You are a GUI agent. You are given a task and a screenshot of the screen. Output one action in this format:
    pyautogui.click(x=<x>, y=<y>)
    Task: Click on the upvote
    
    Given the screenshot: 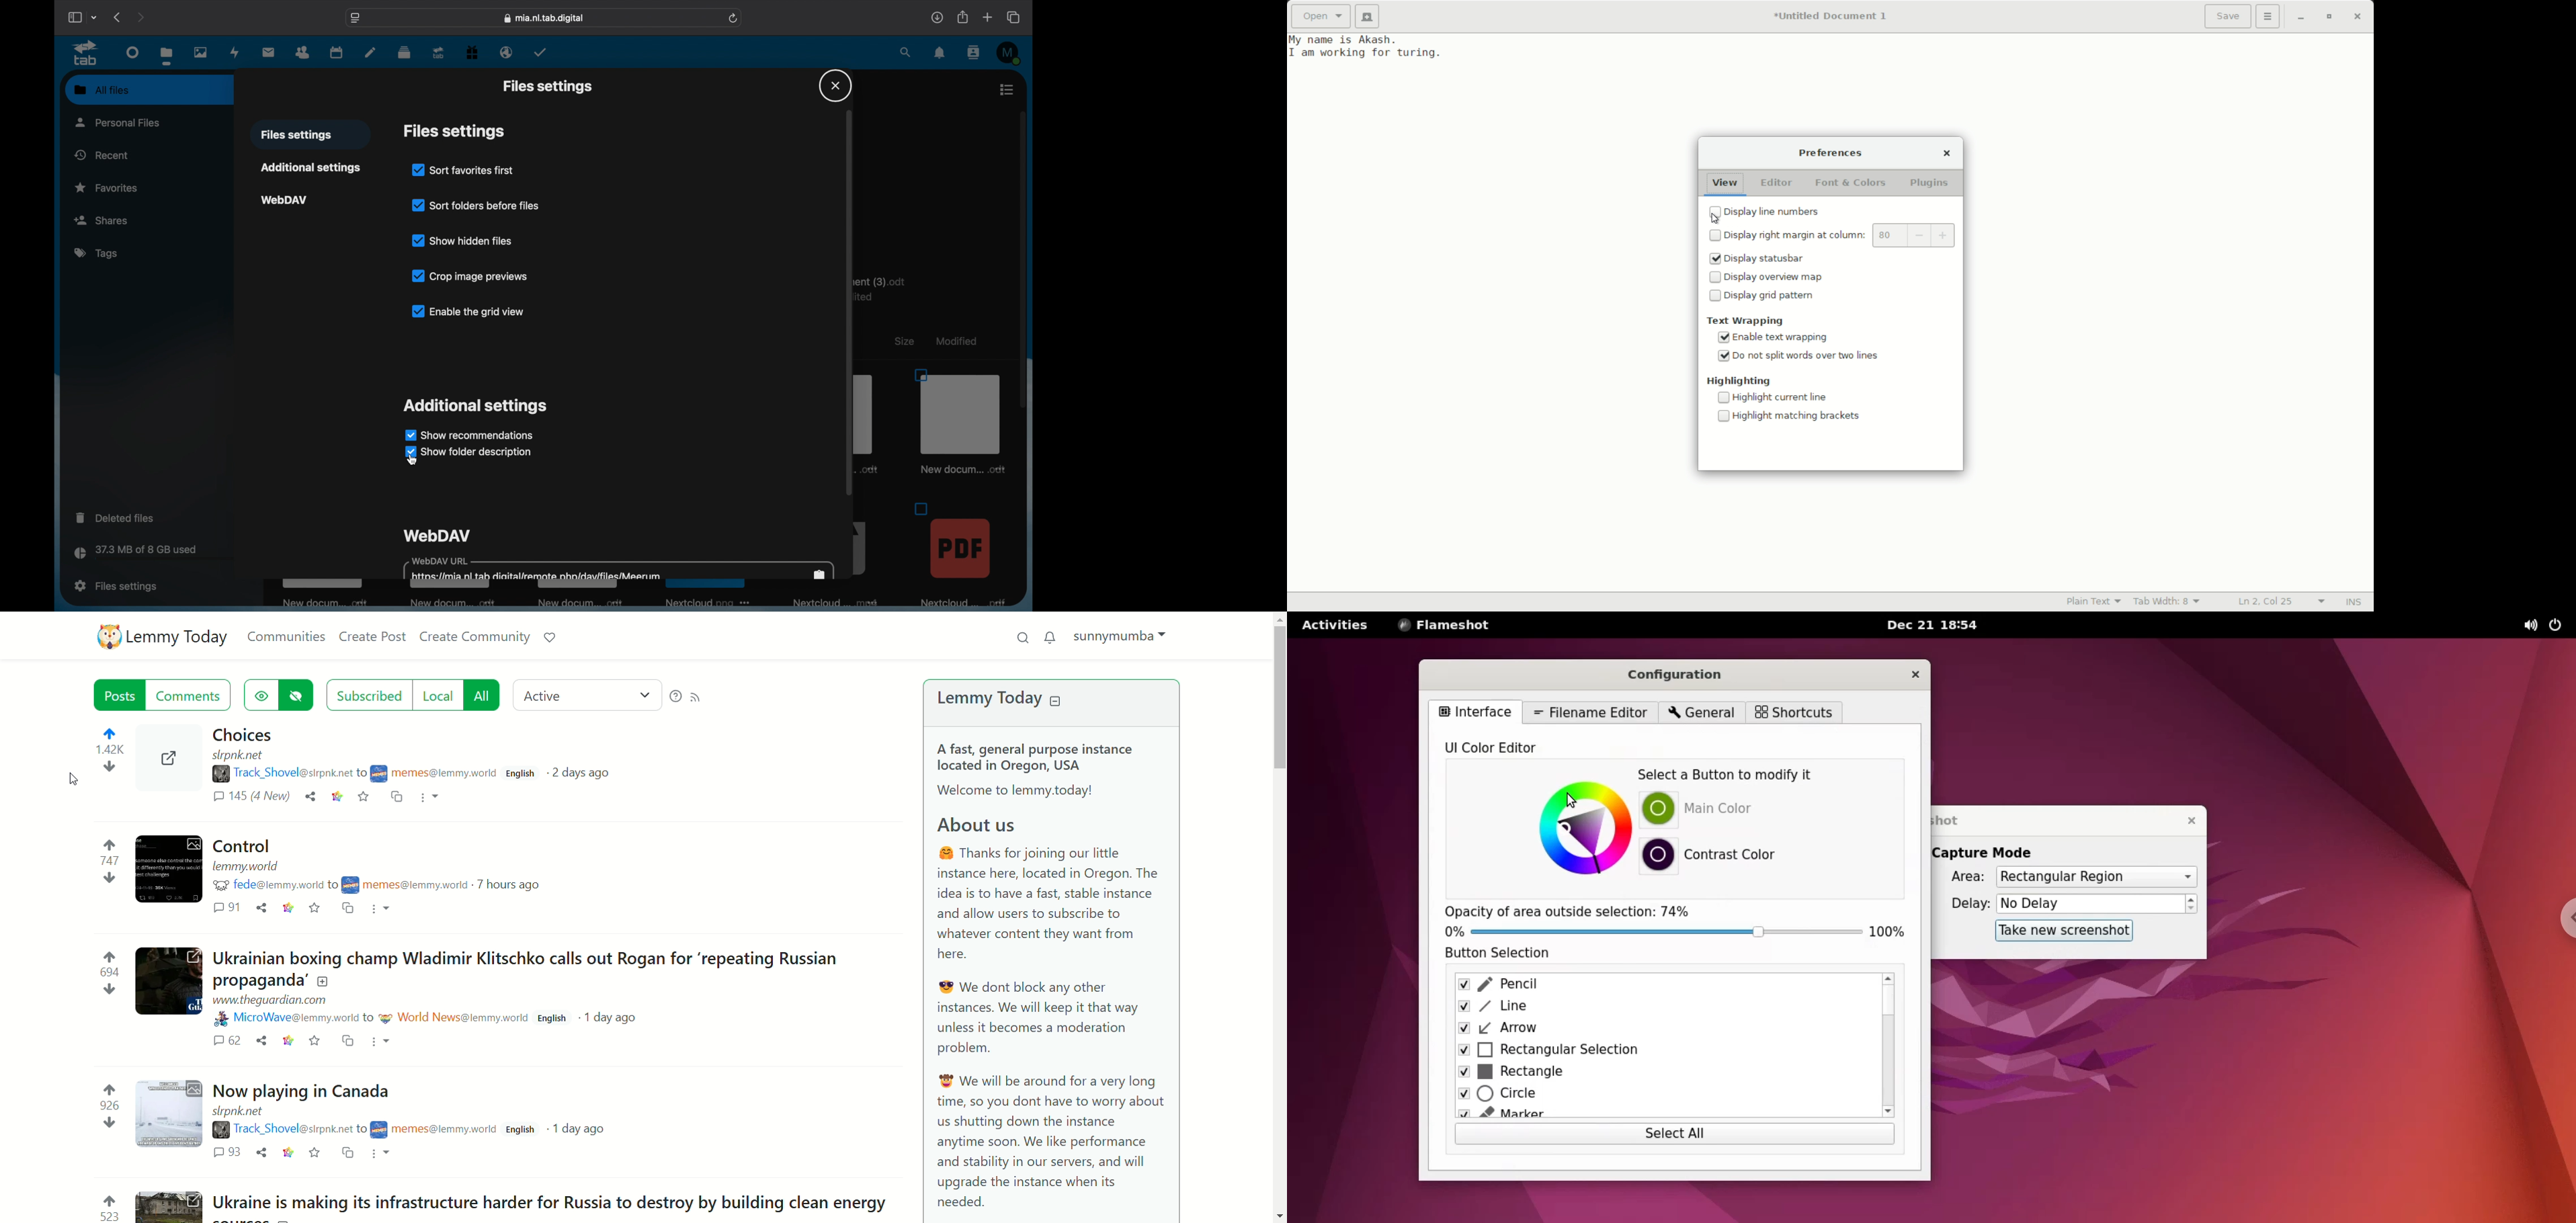 What is the action you would take?
    pyautogui.click(x=110, y=955)
    